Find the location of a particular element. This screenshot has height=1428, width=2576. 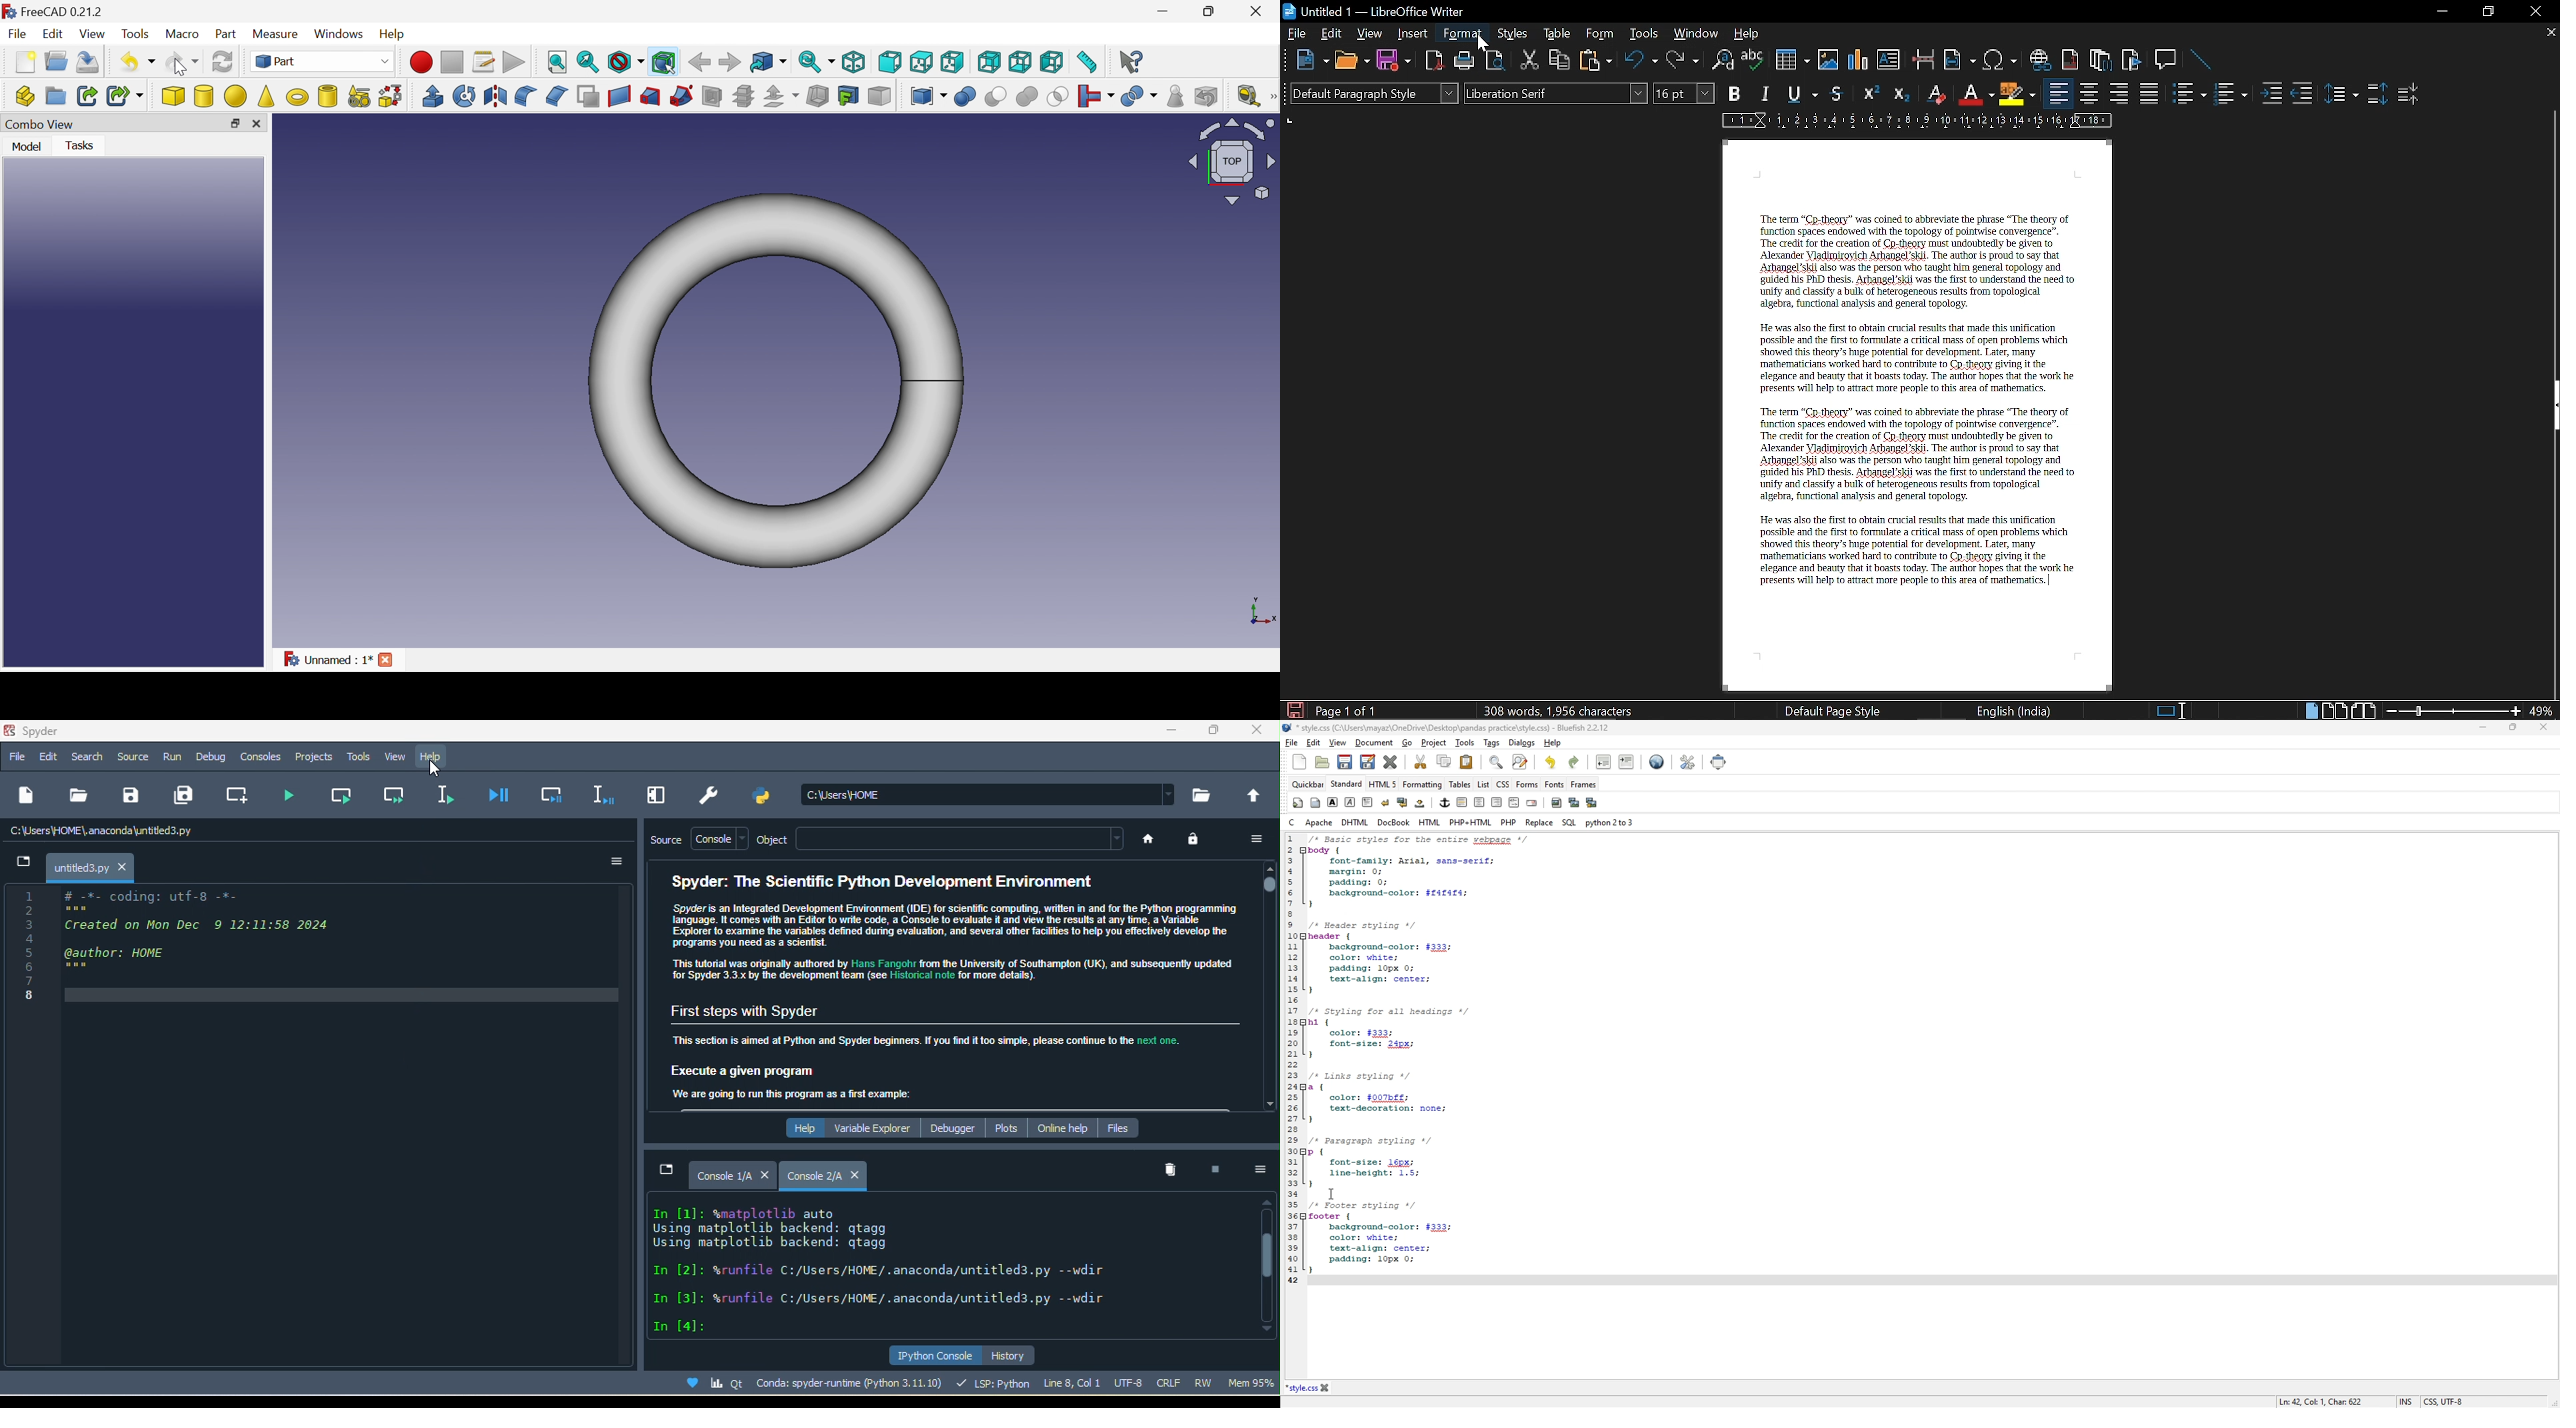

Help is located at coordinates (1748, 34).